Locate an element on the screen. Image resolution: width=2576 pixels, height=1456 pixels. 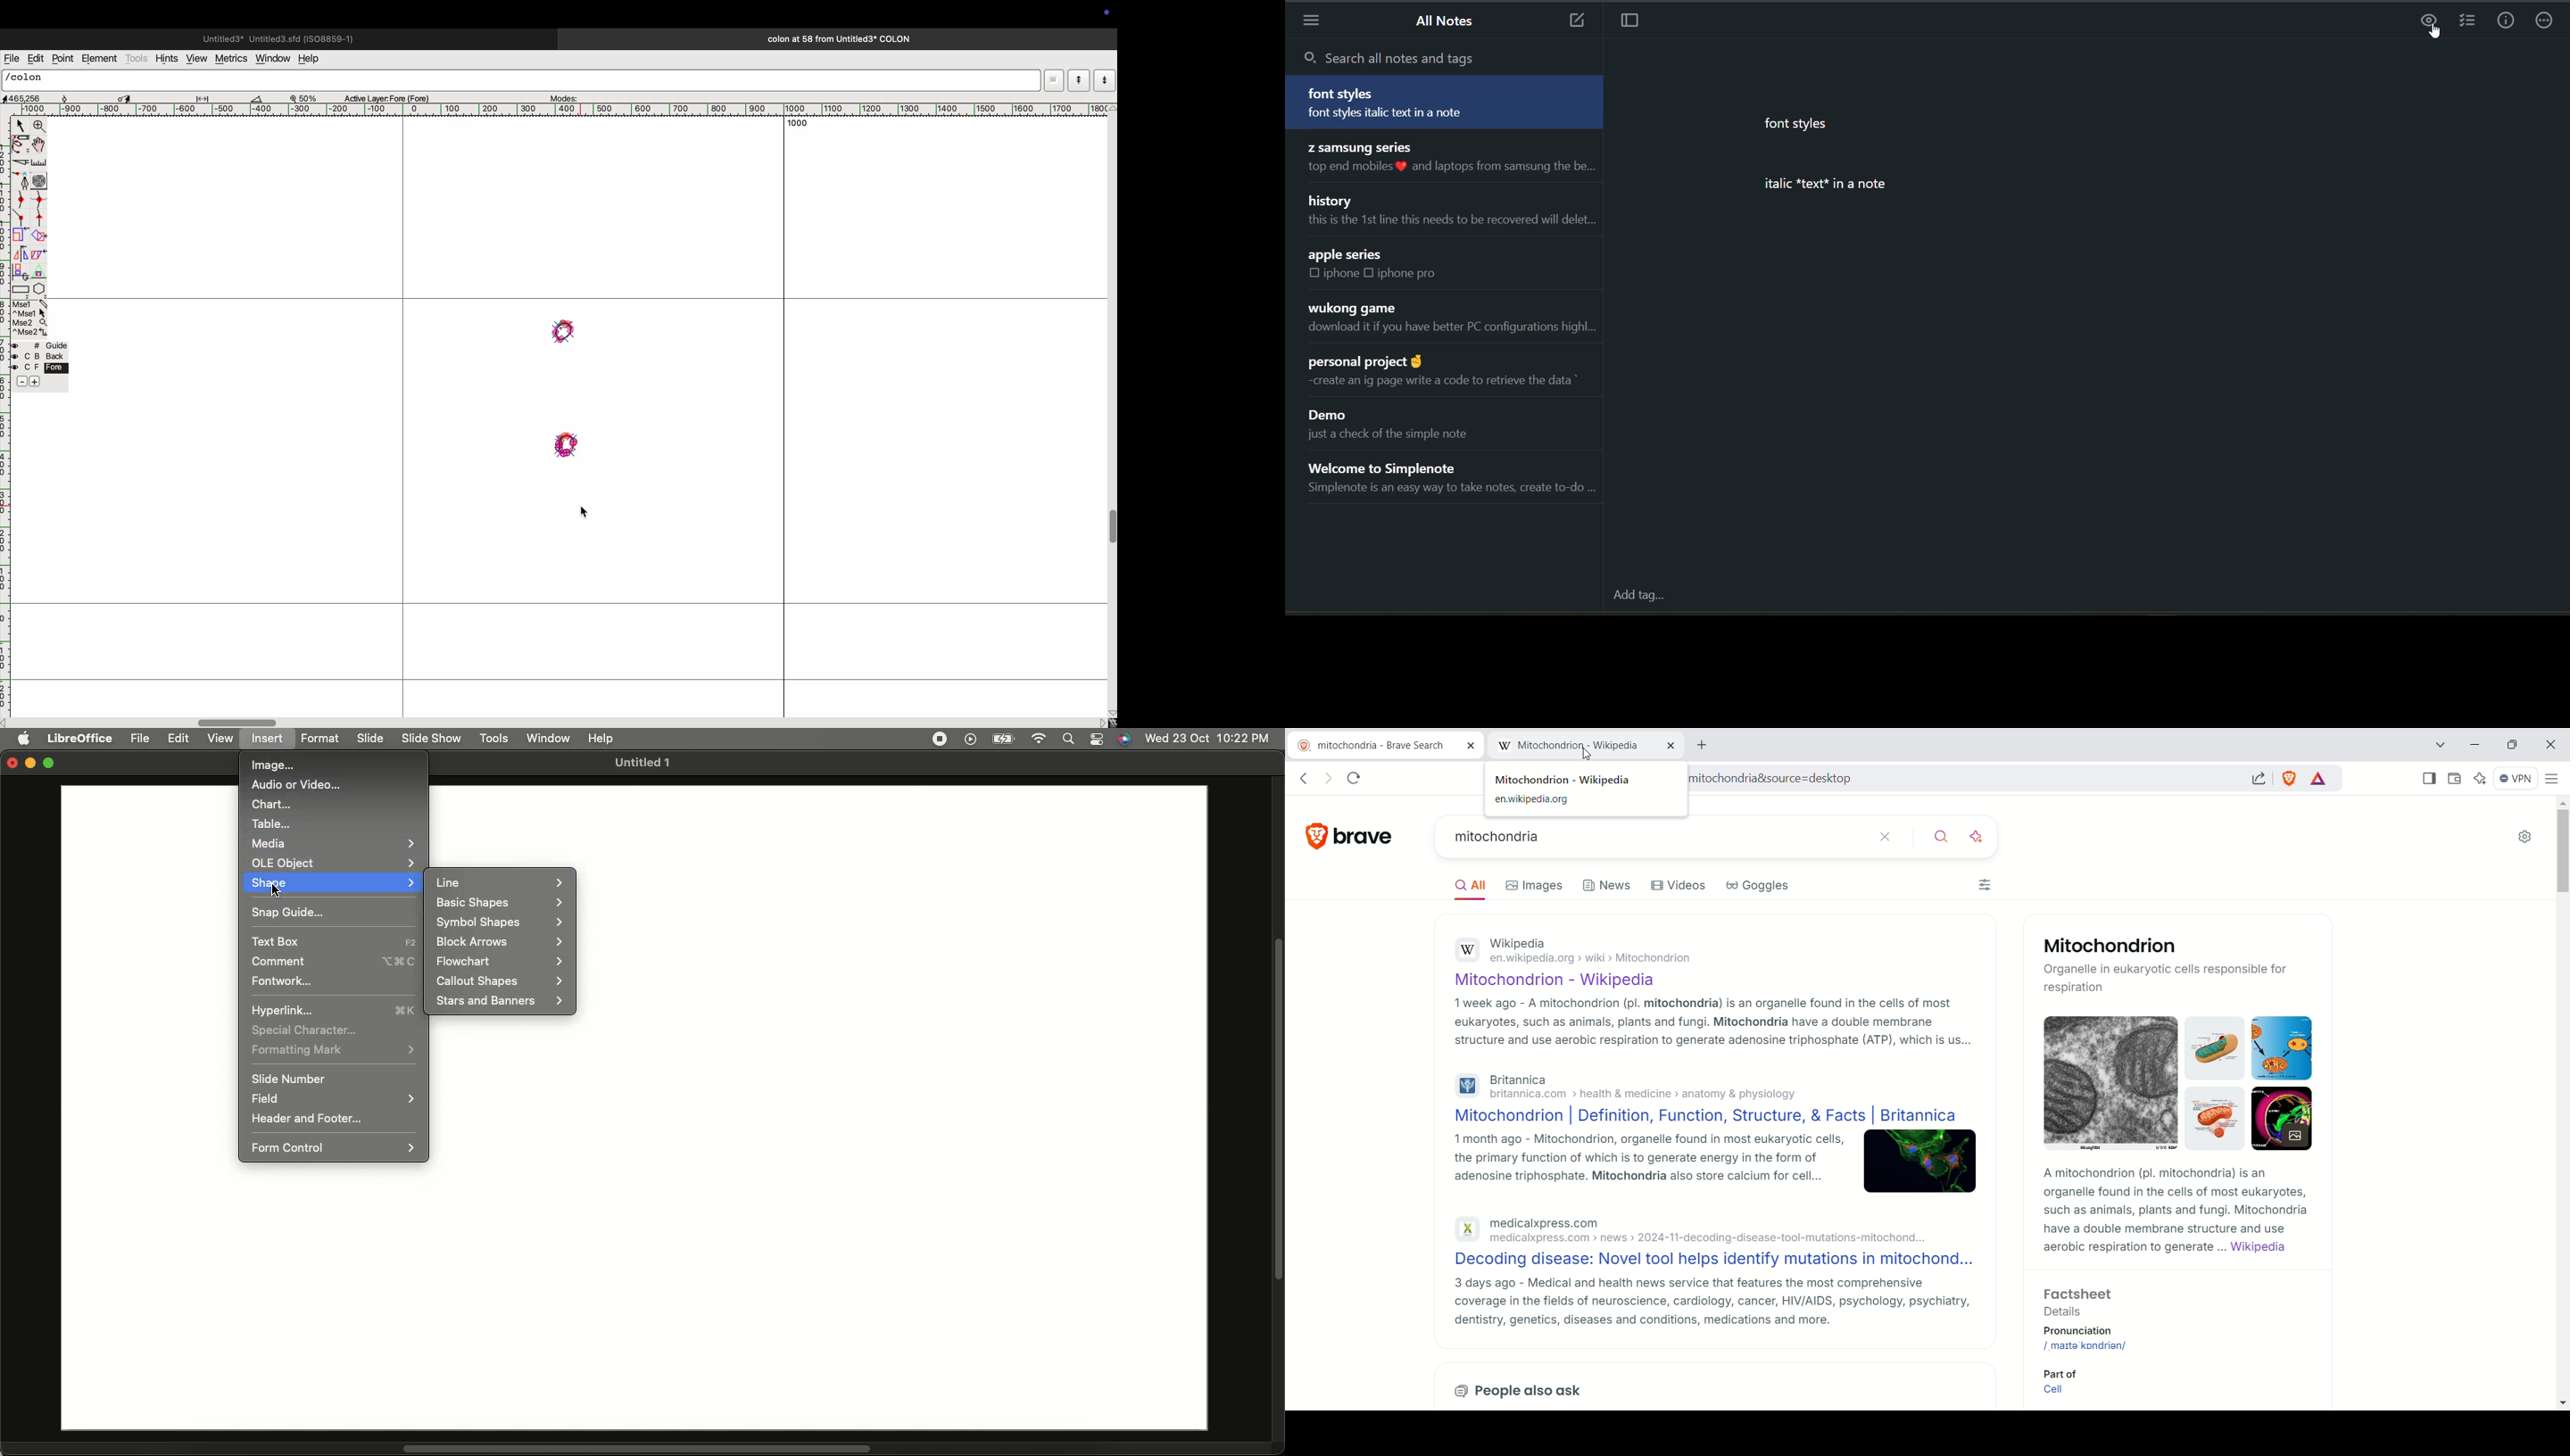
Symbol shapes is located at coordinates (500, 922).